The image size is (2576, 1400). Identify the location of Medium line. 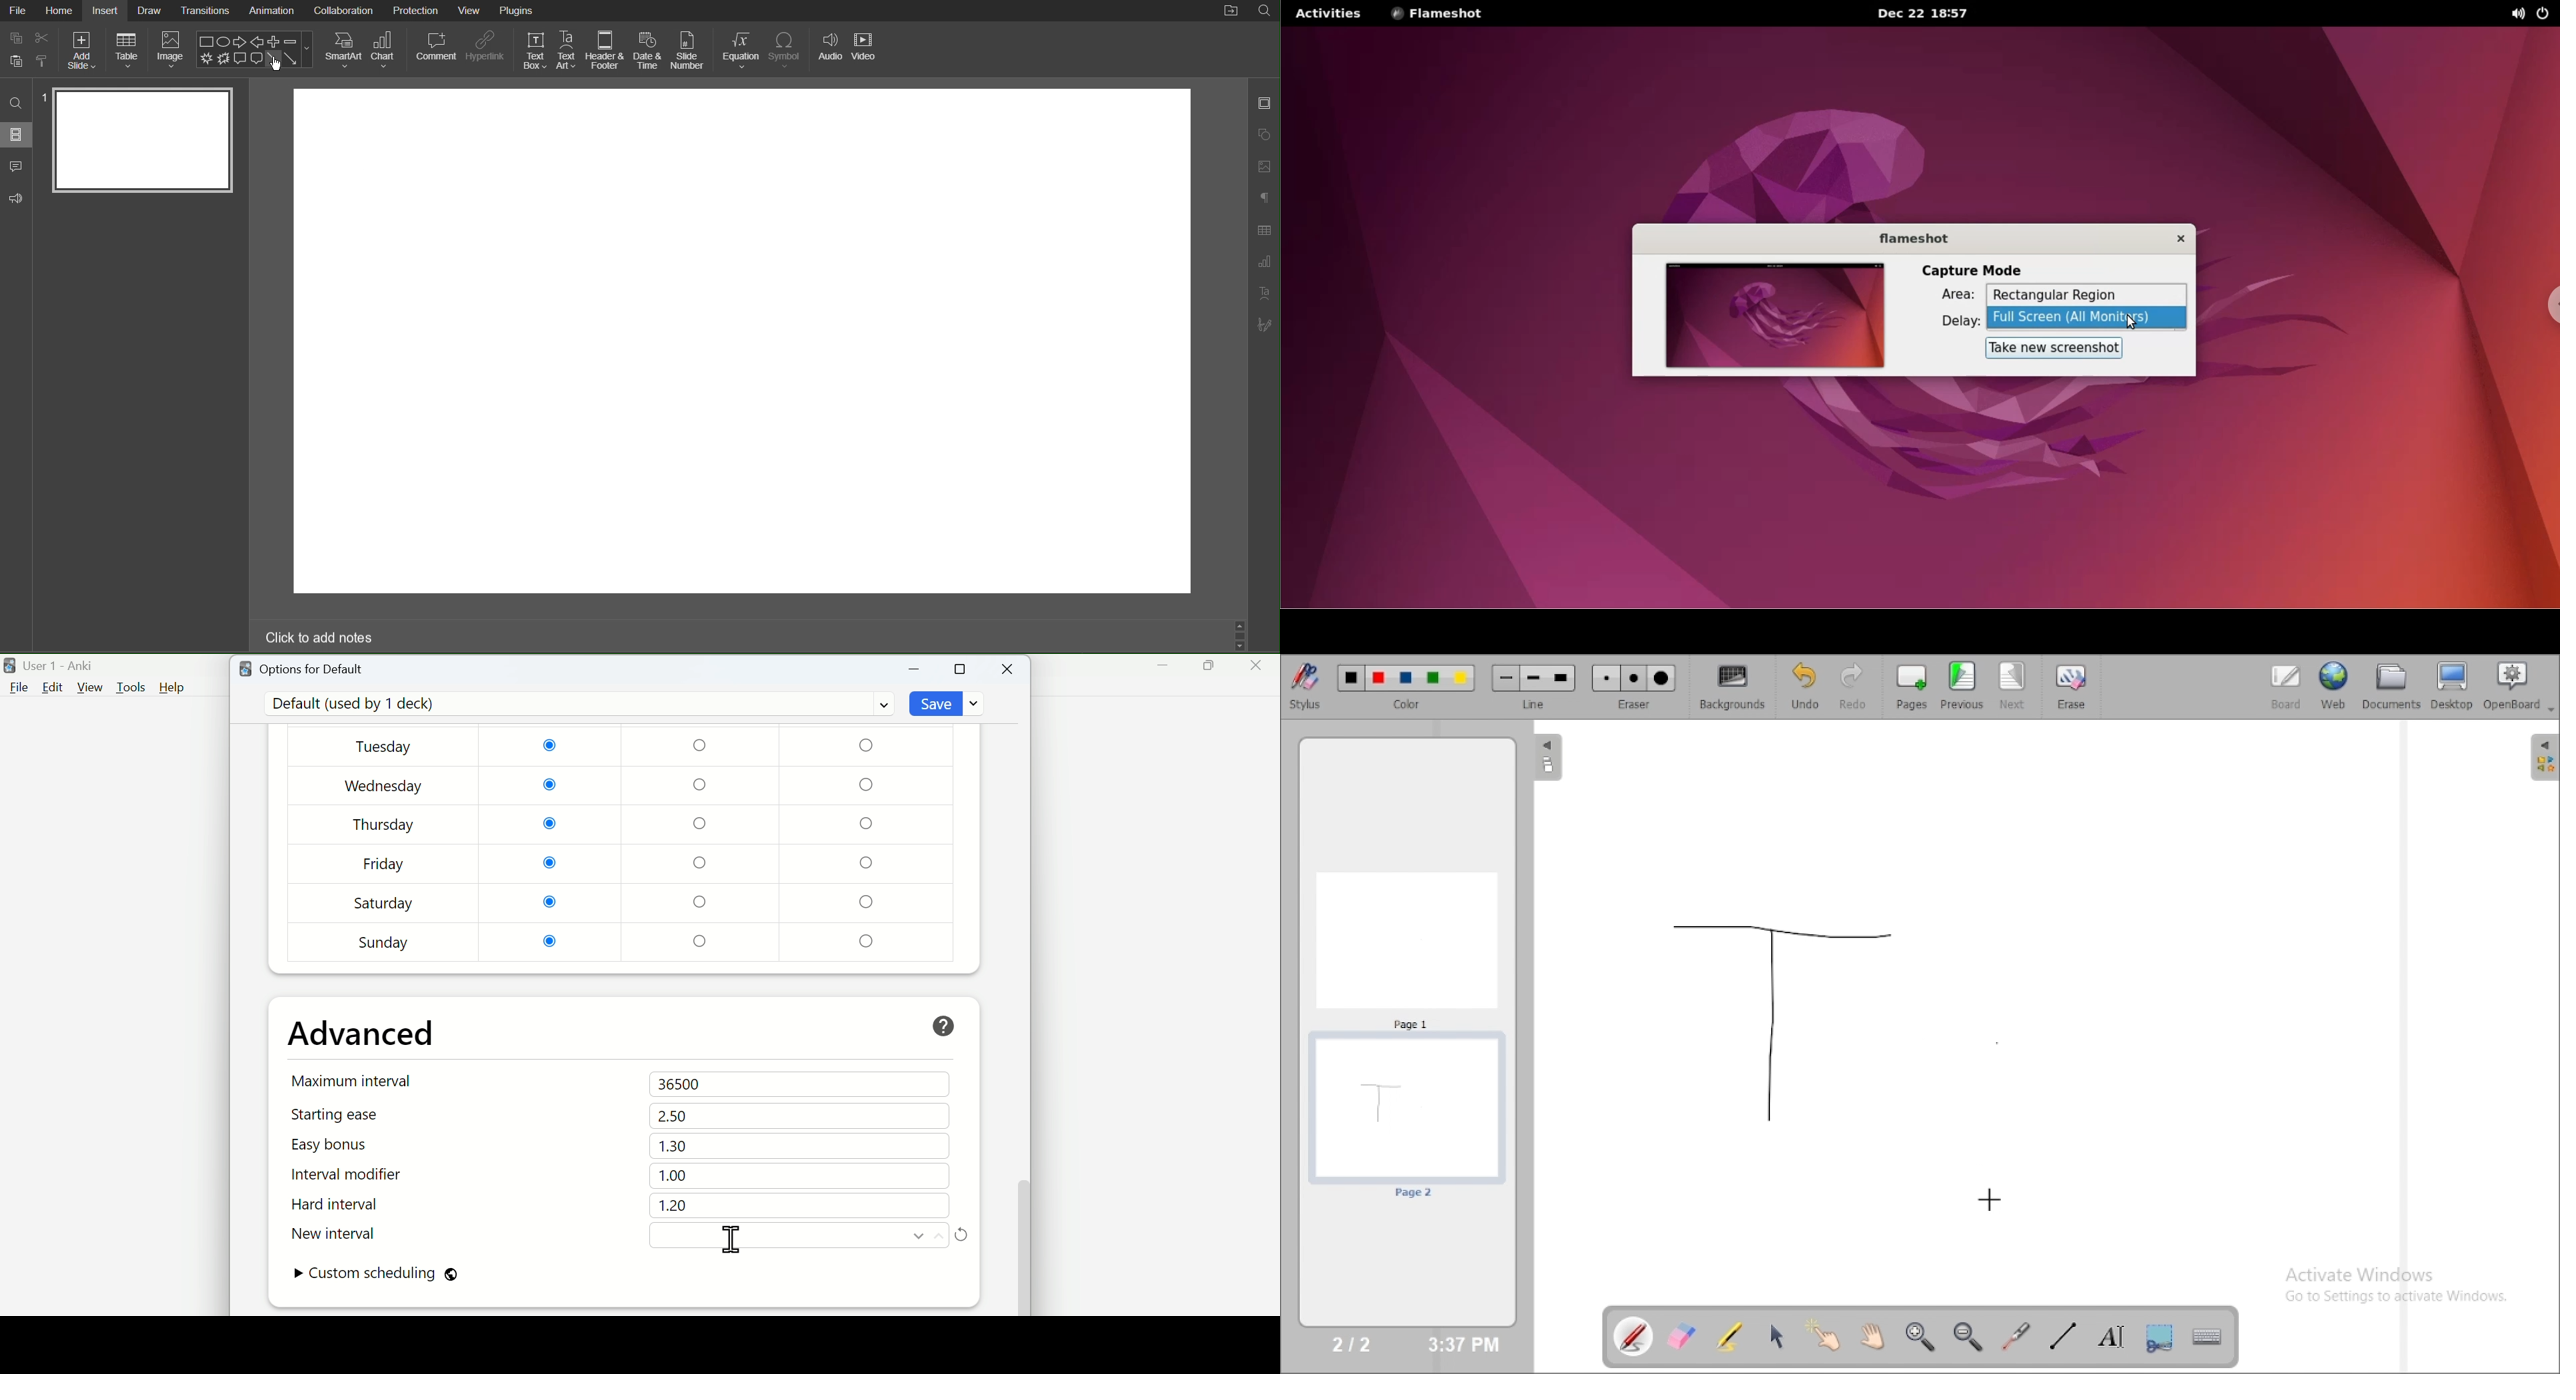
(1535, 678).